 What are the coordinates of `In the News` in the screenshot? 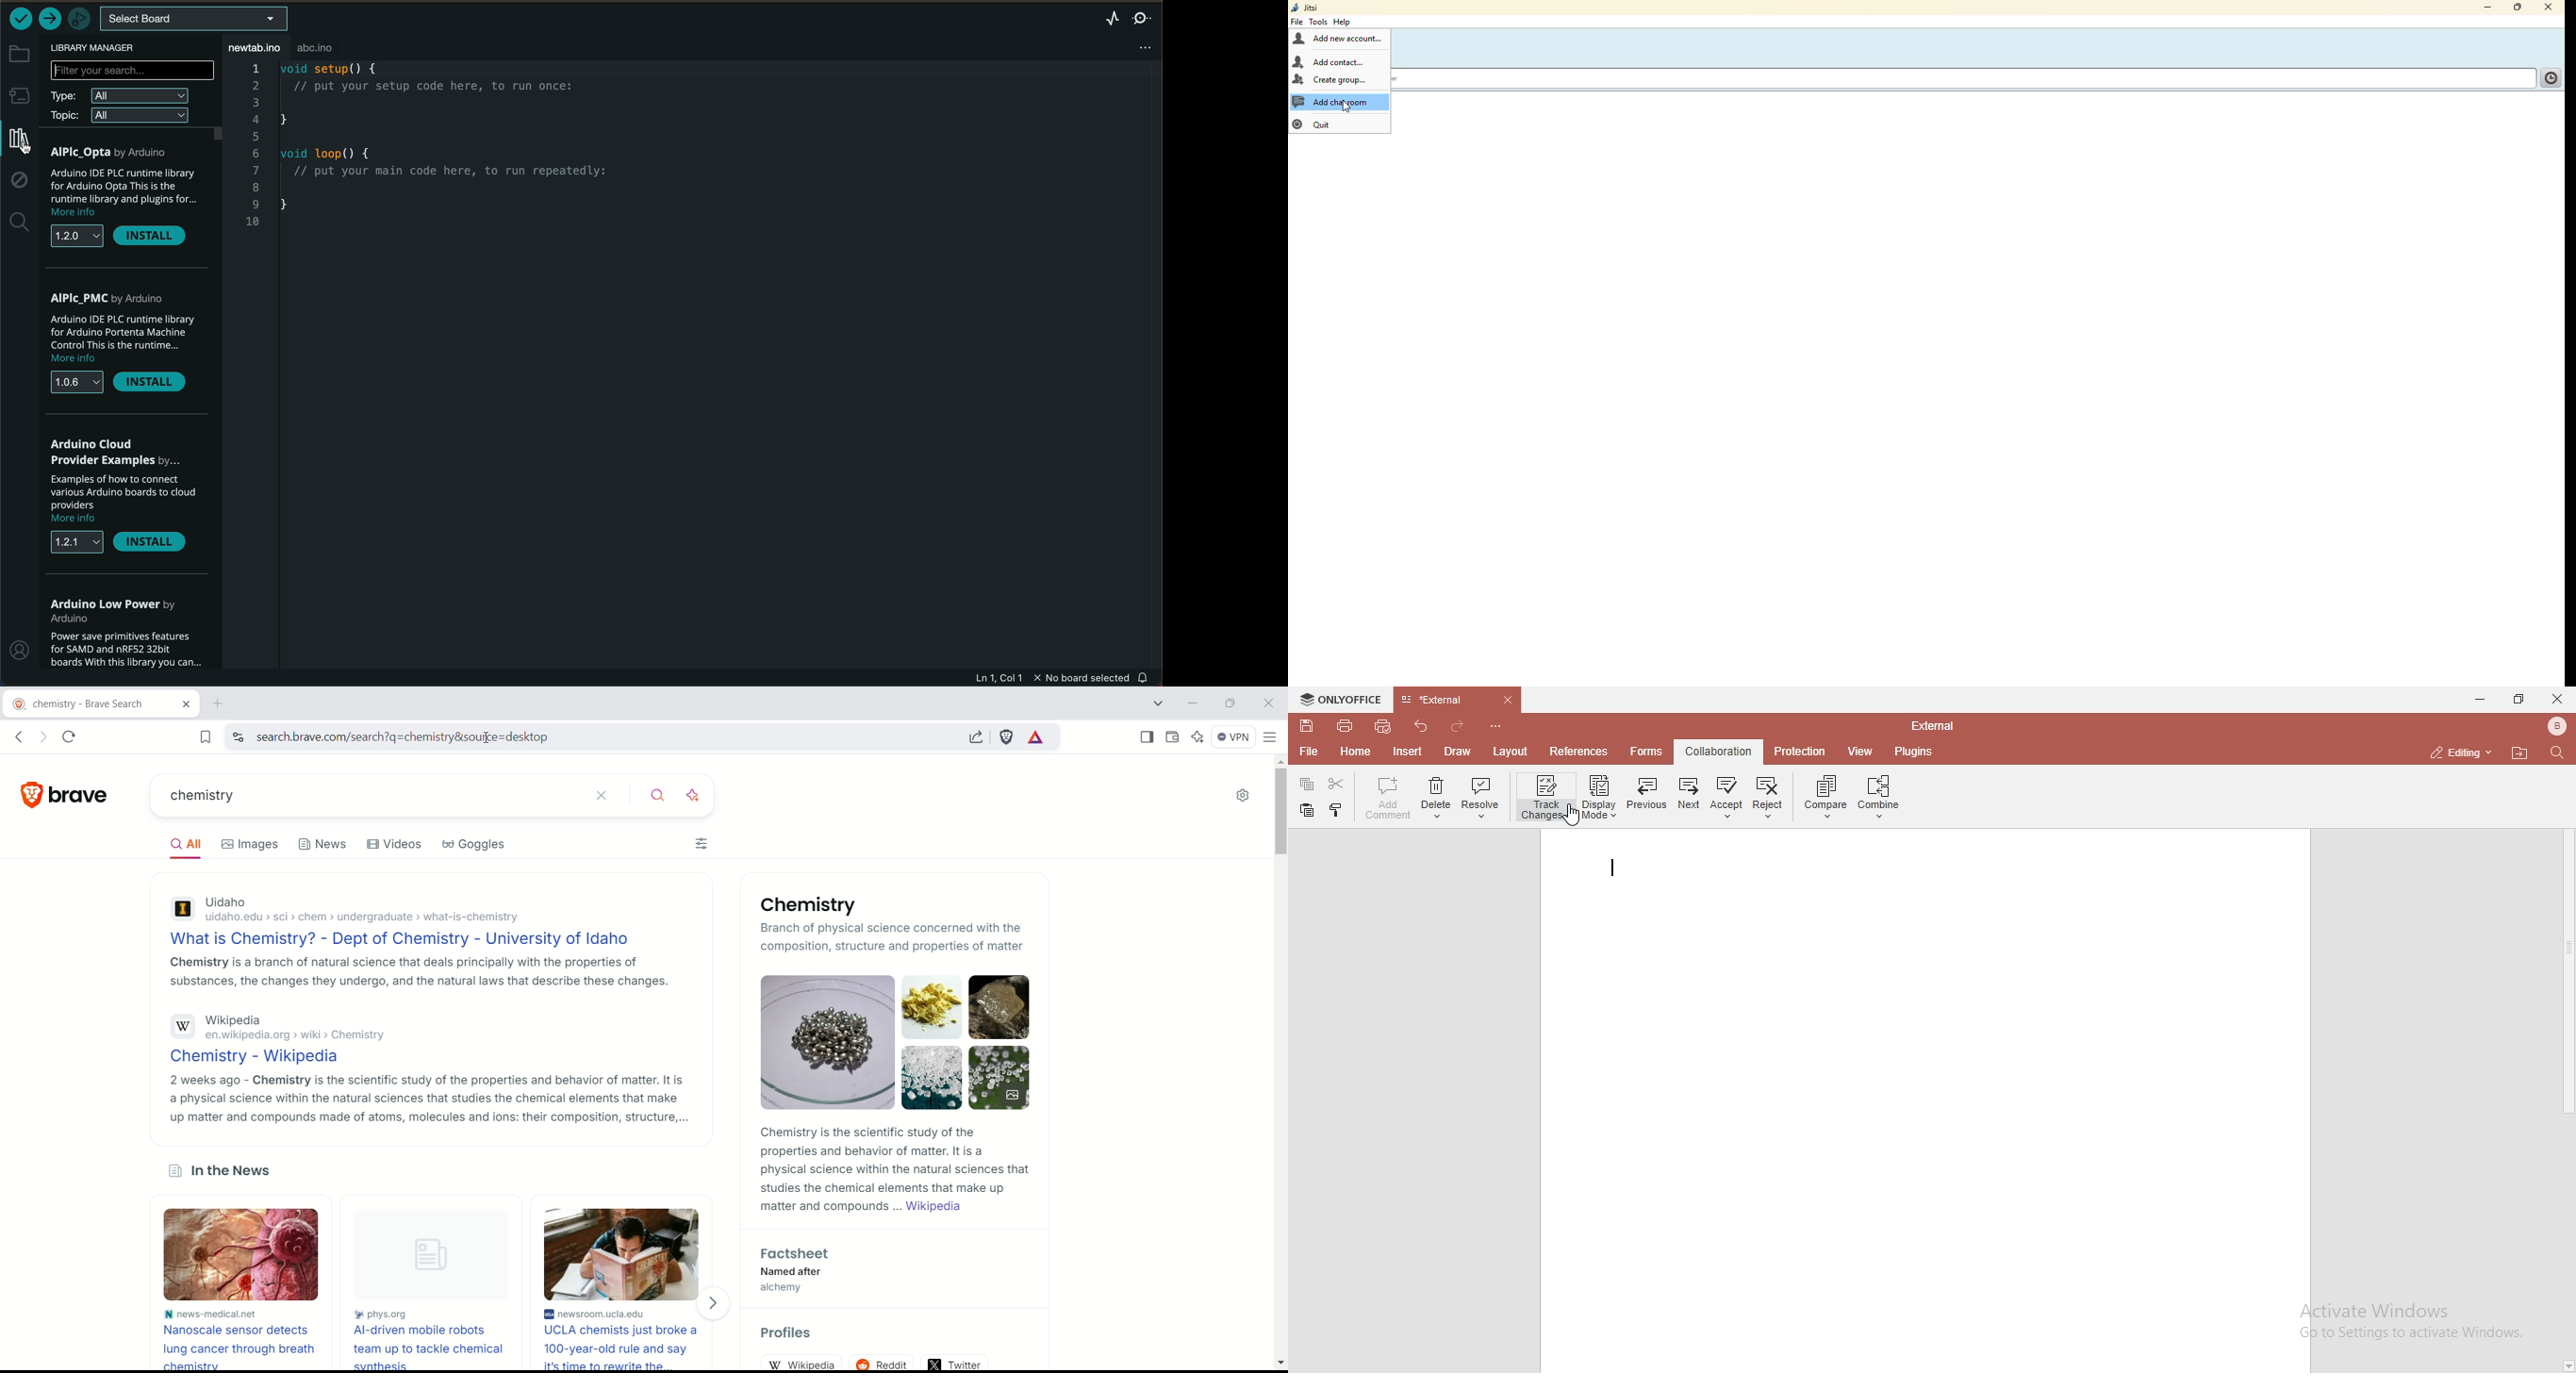 It's located at (223, 1173).